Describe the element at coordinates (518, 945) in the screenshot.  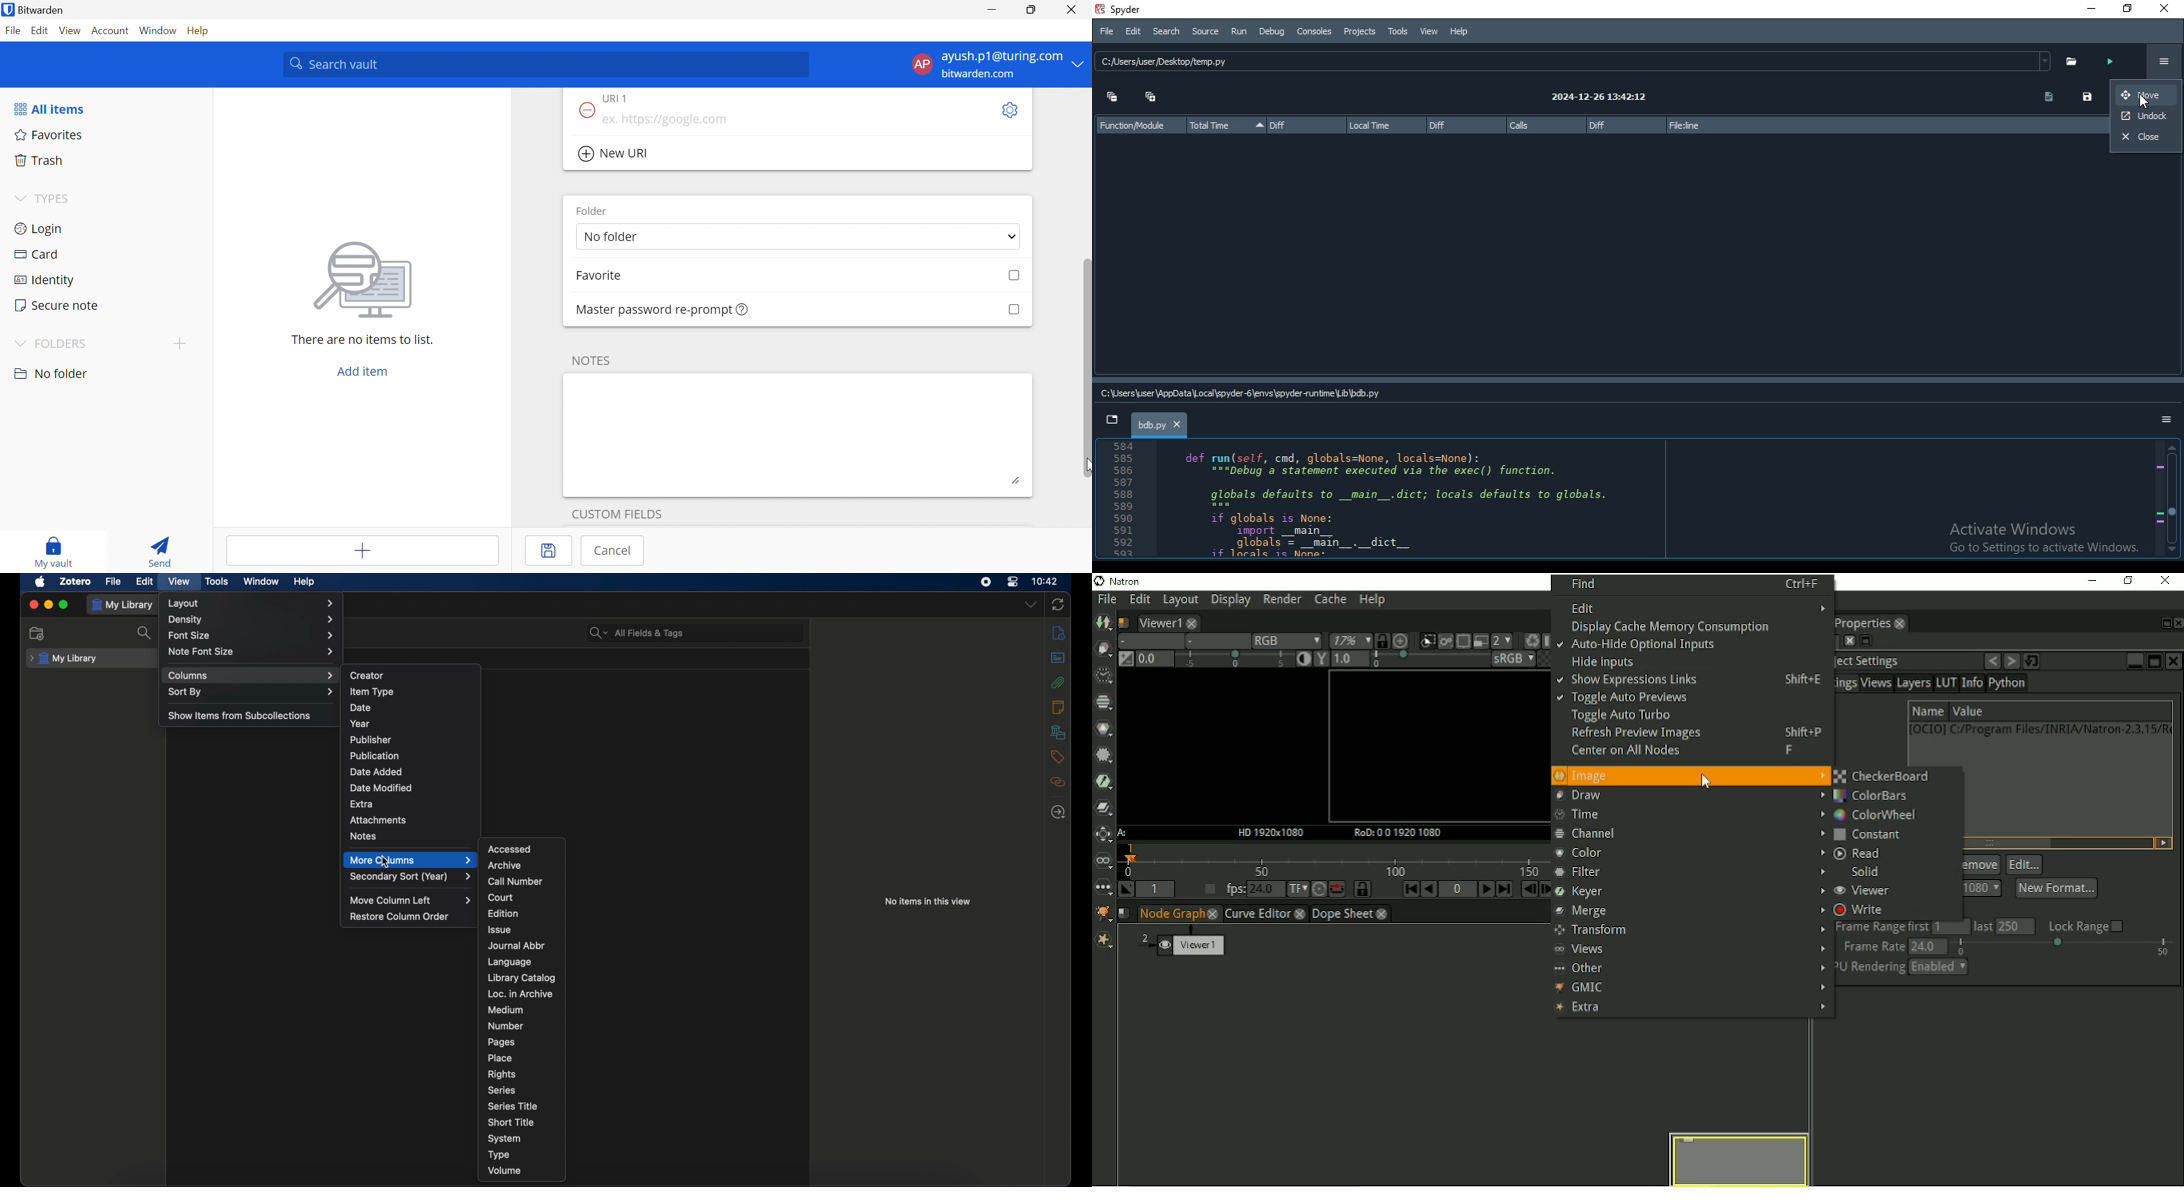
I see `journal abbr` at that location.